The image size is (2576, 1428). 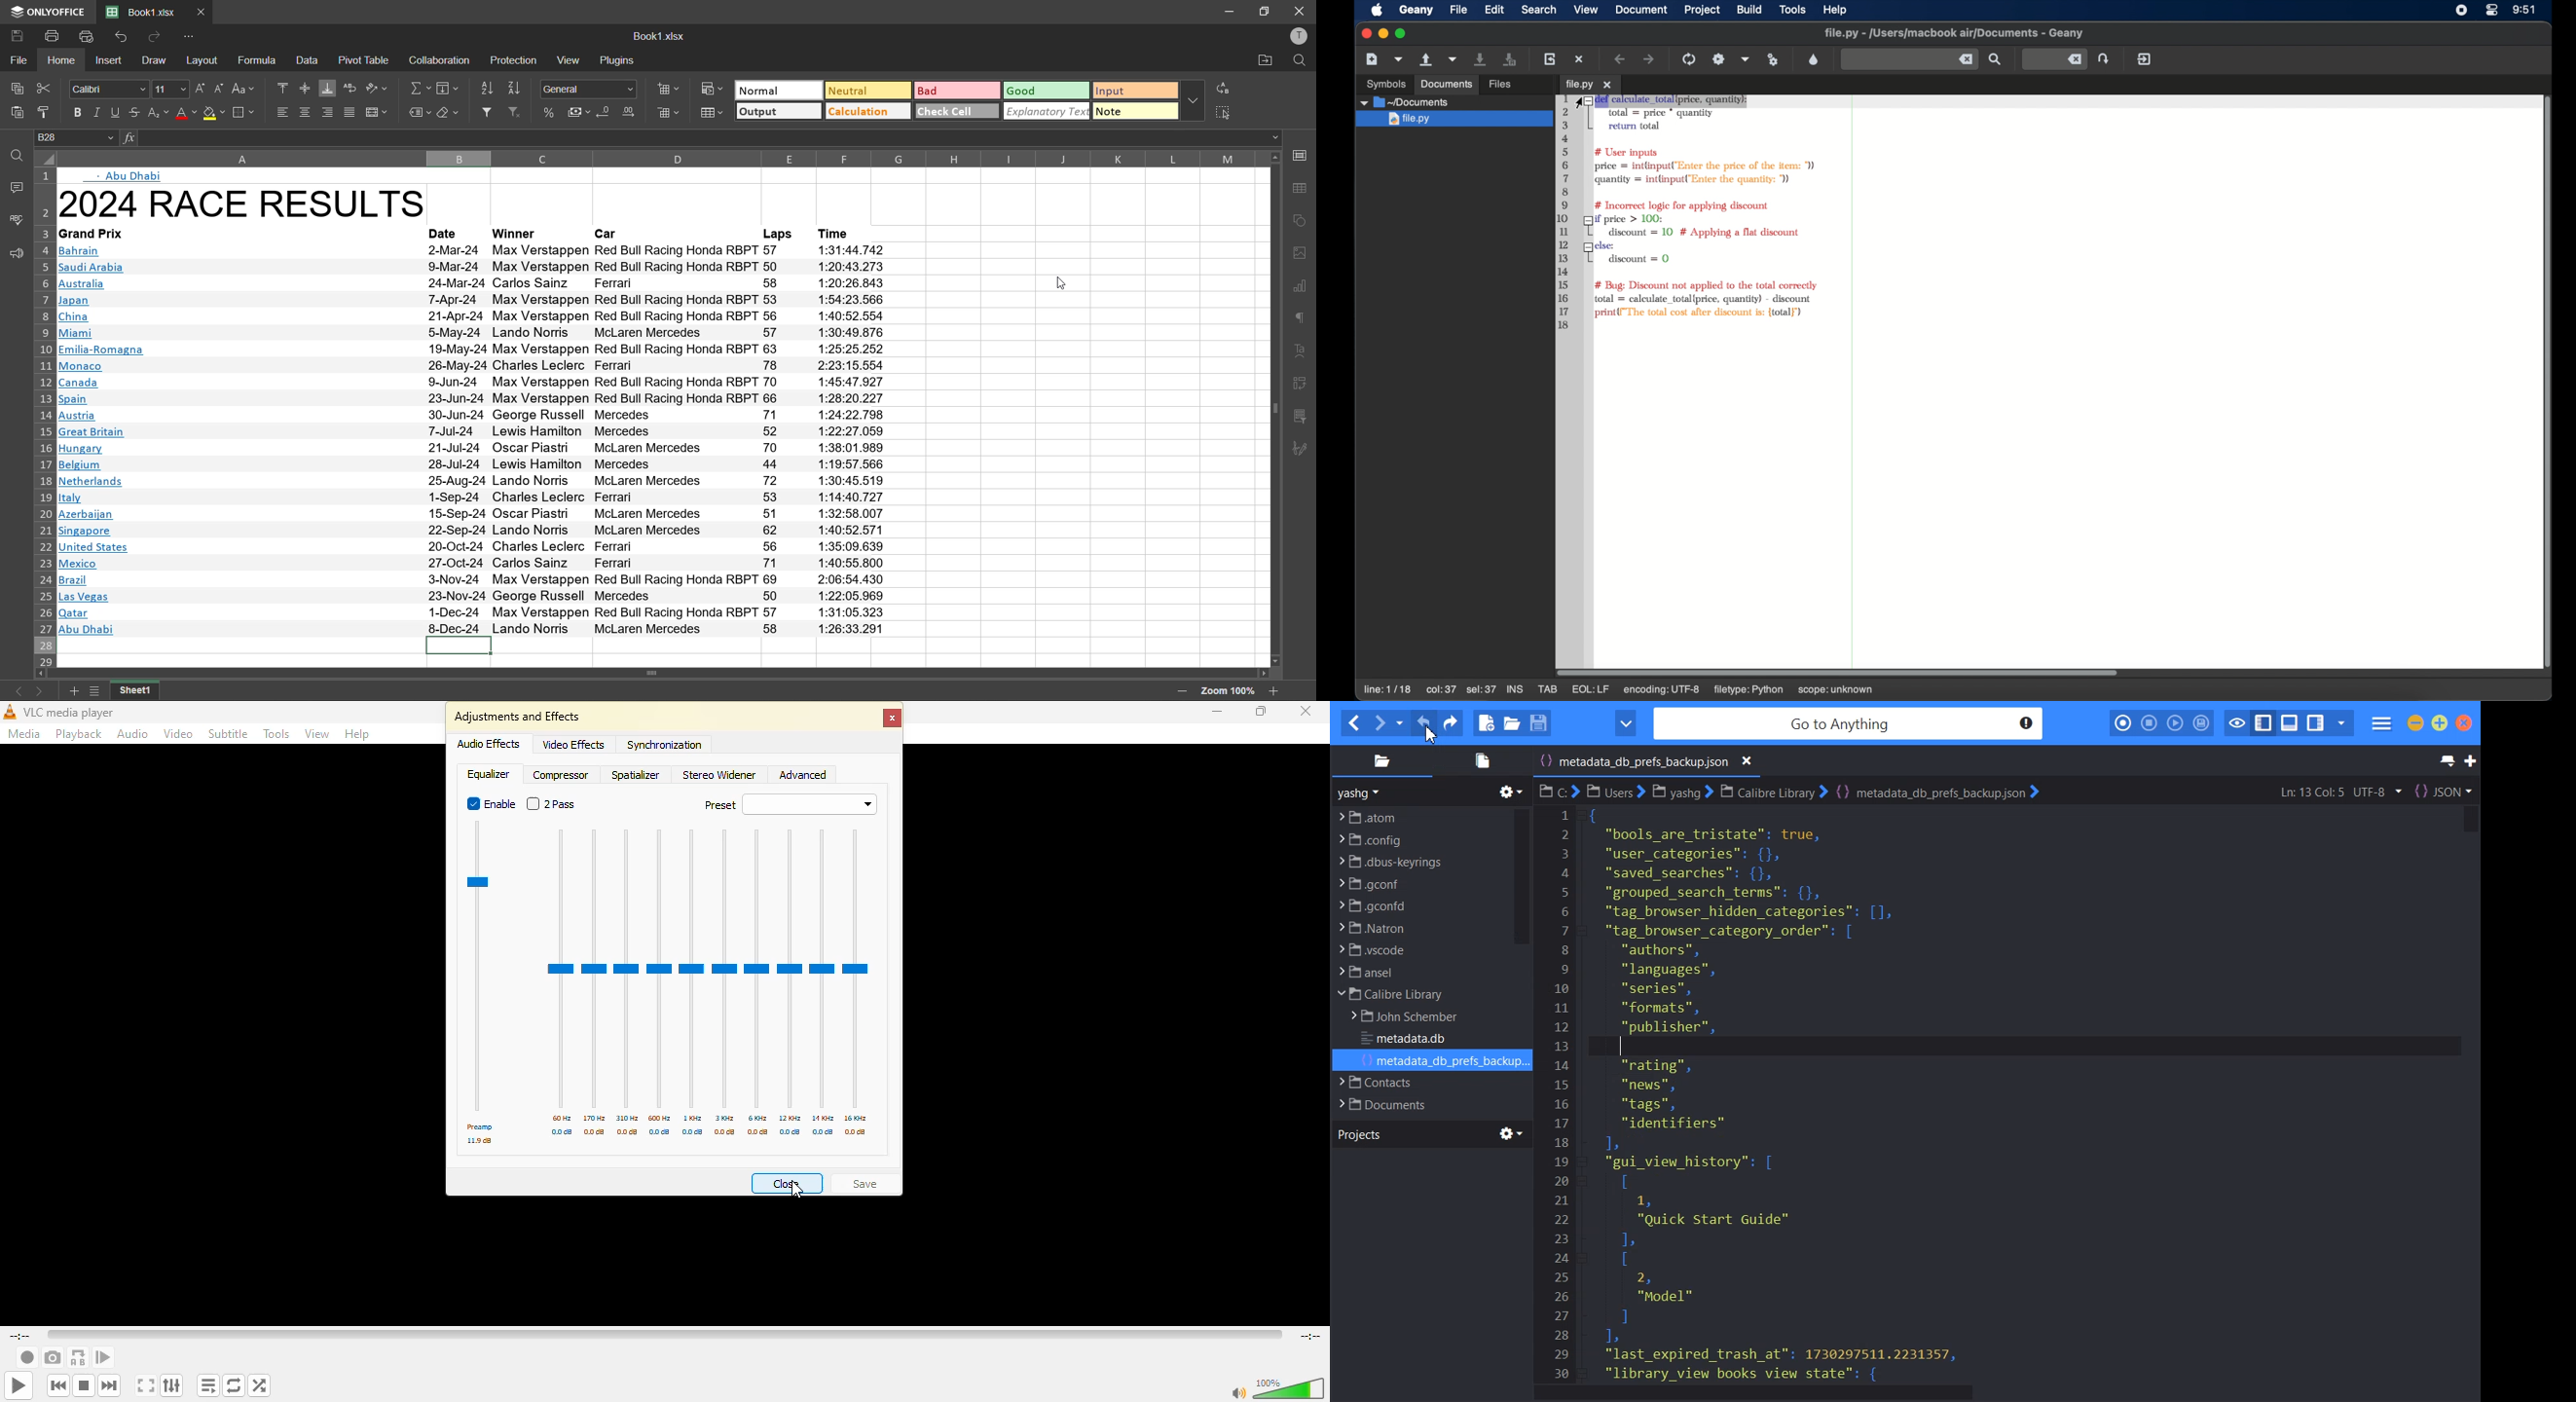 I want to click on yashg File, so click(x=1681, y=792).